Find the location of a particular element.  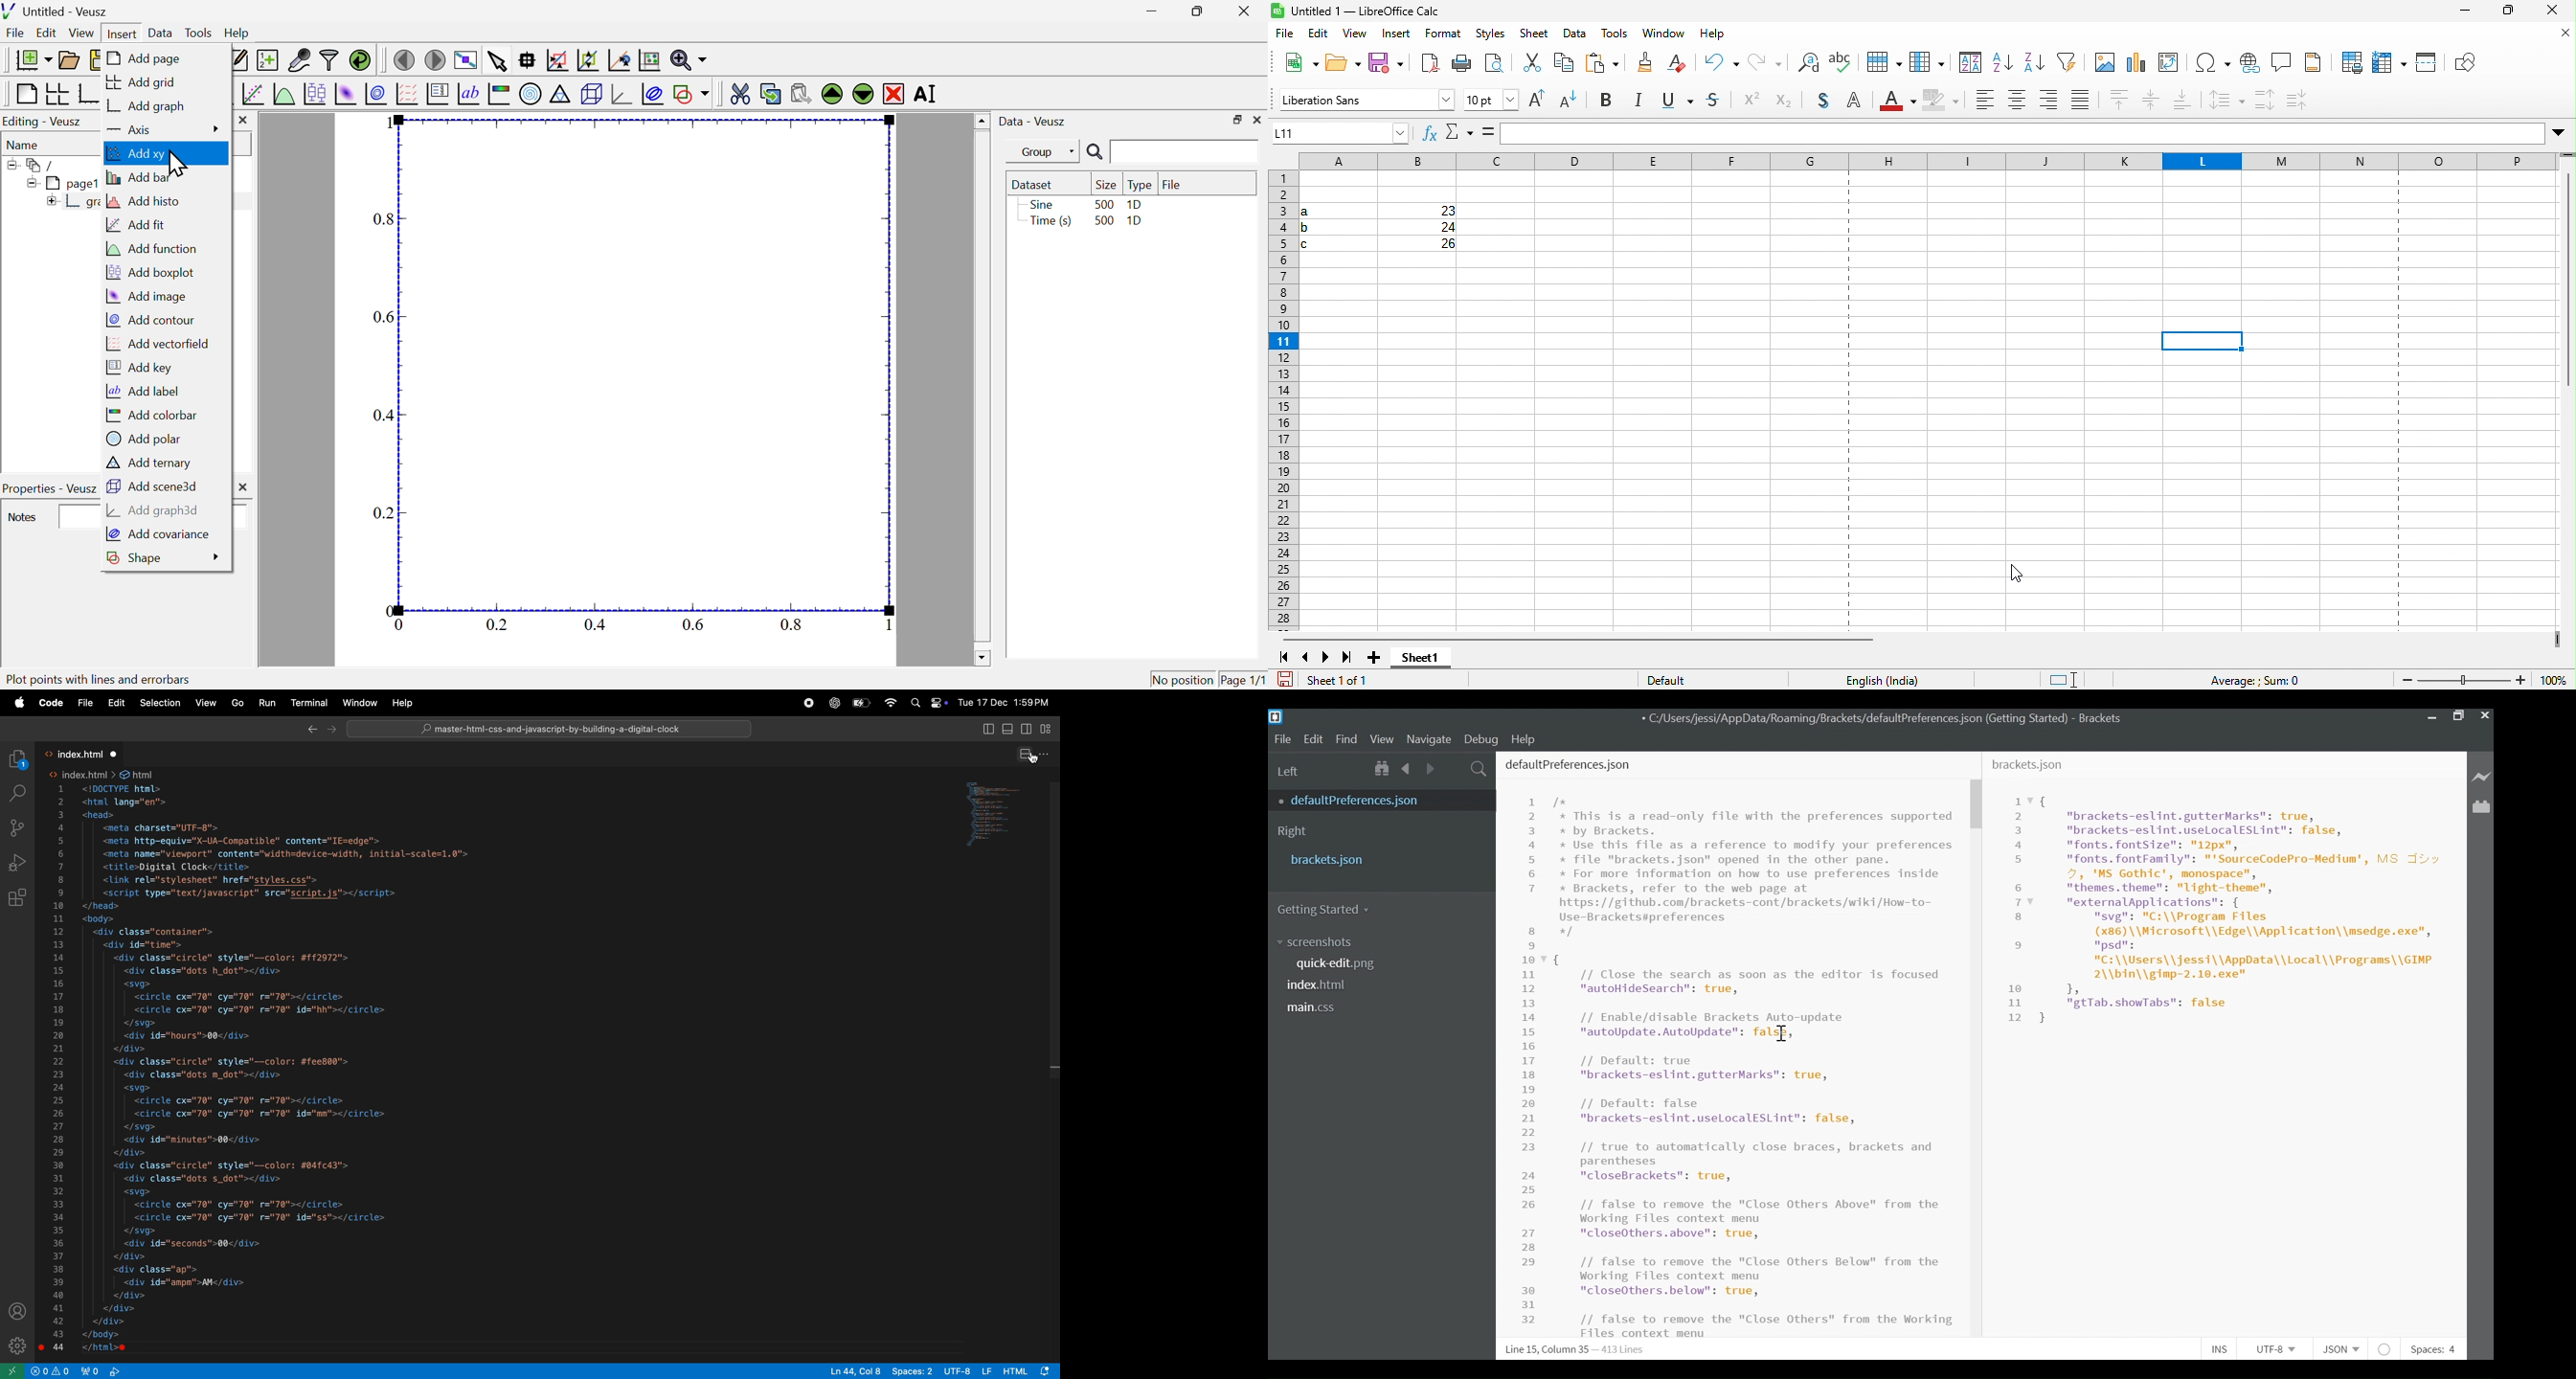

close is located at coordinates (1257, 120).